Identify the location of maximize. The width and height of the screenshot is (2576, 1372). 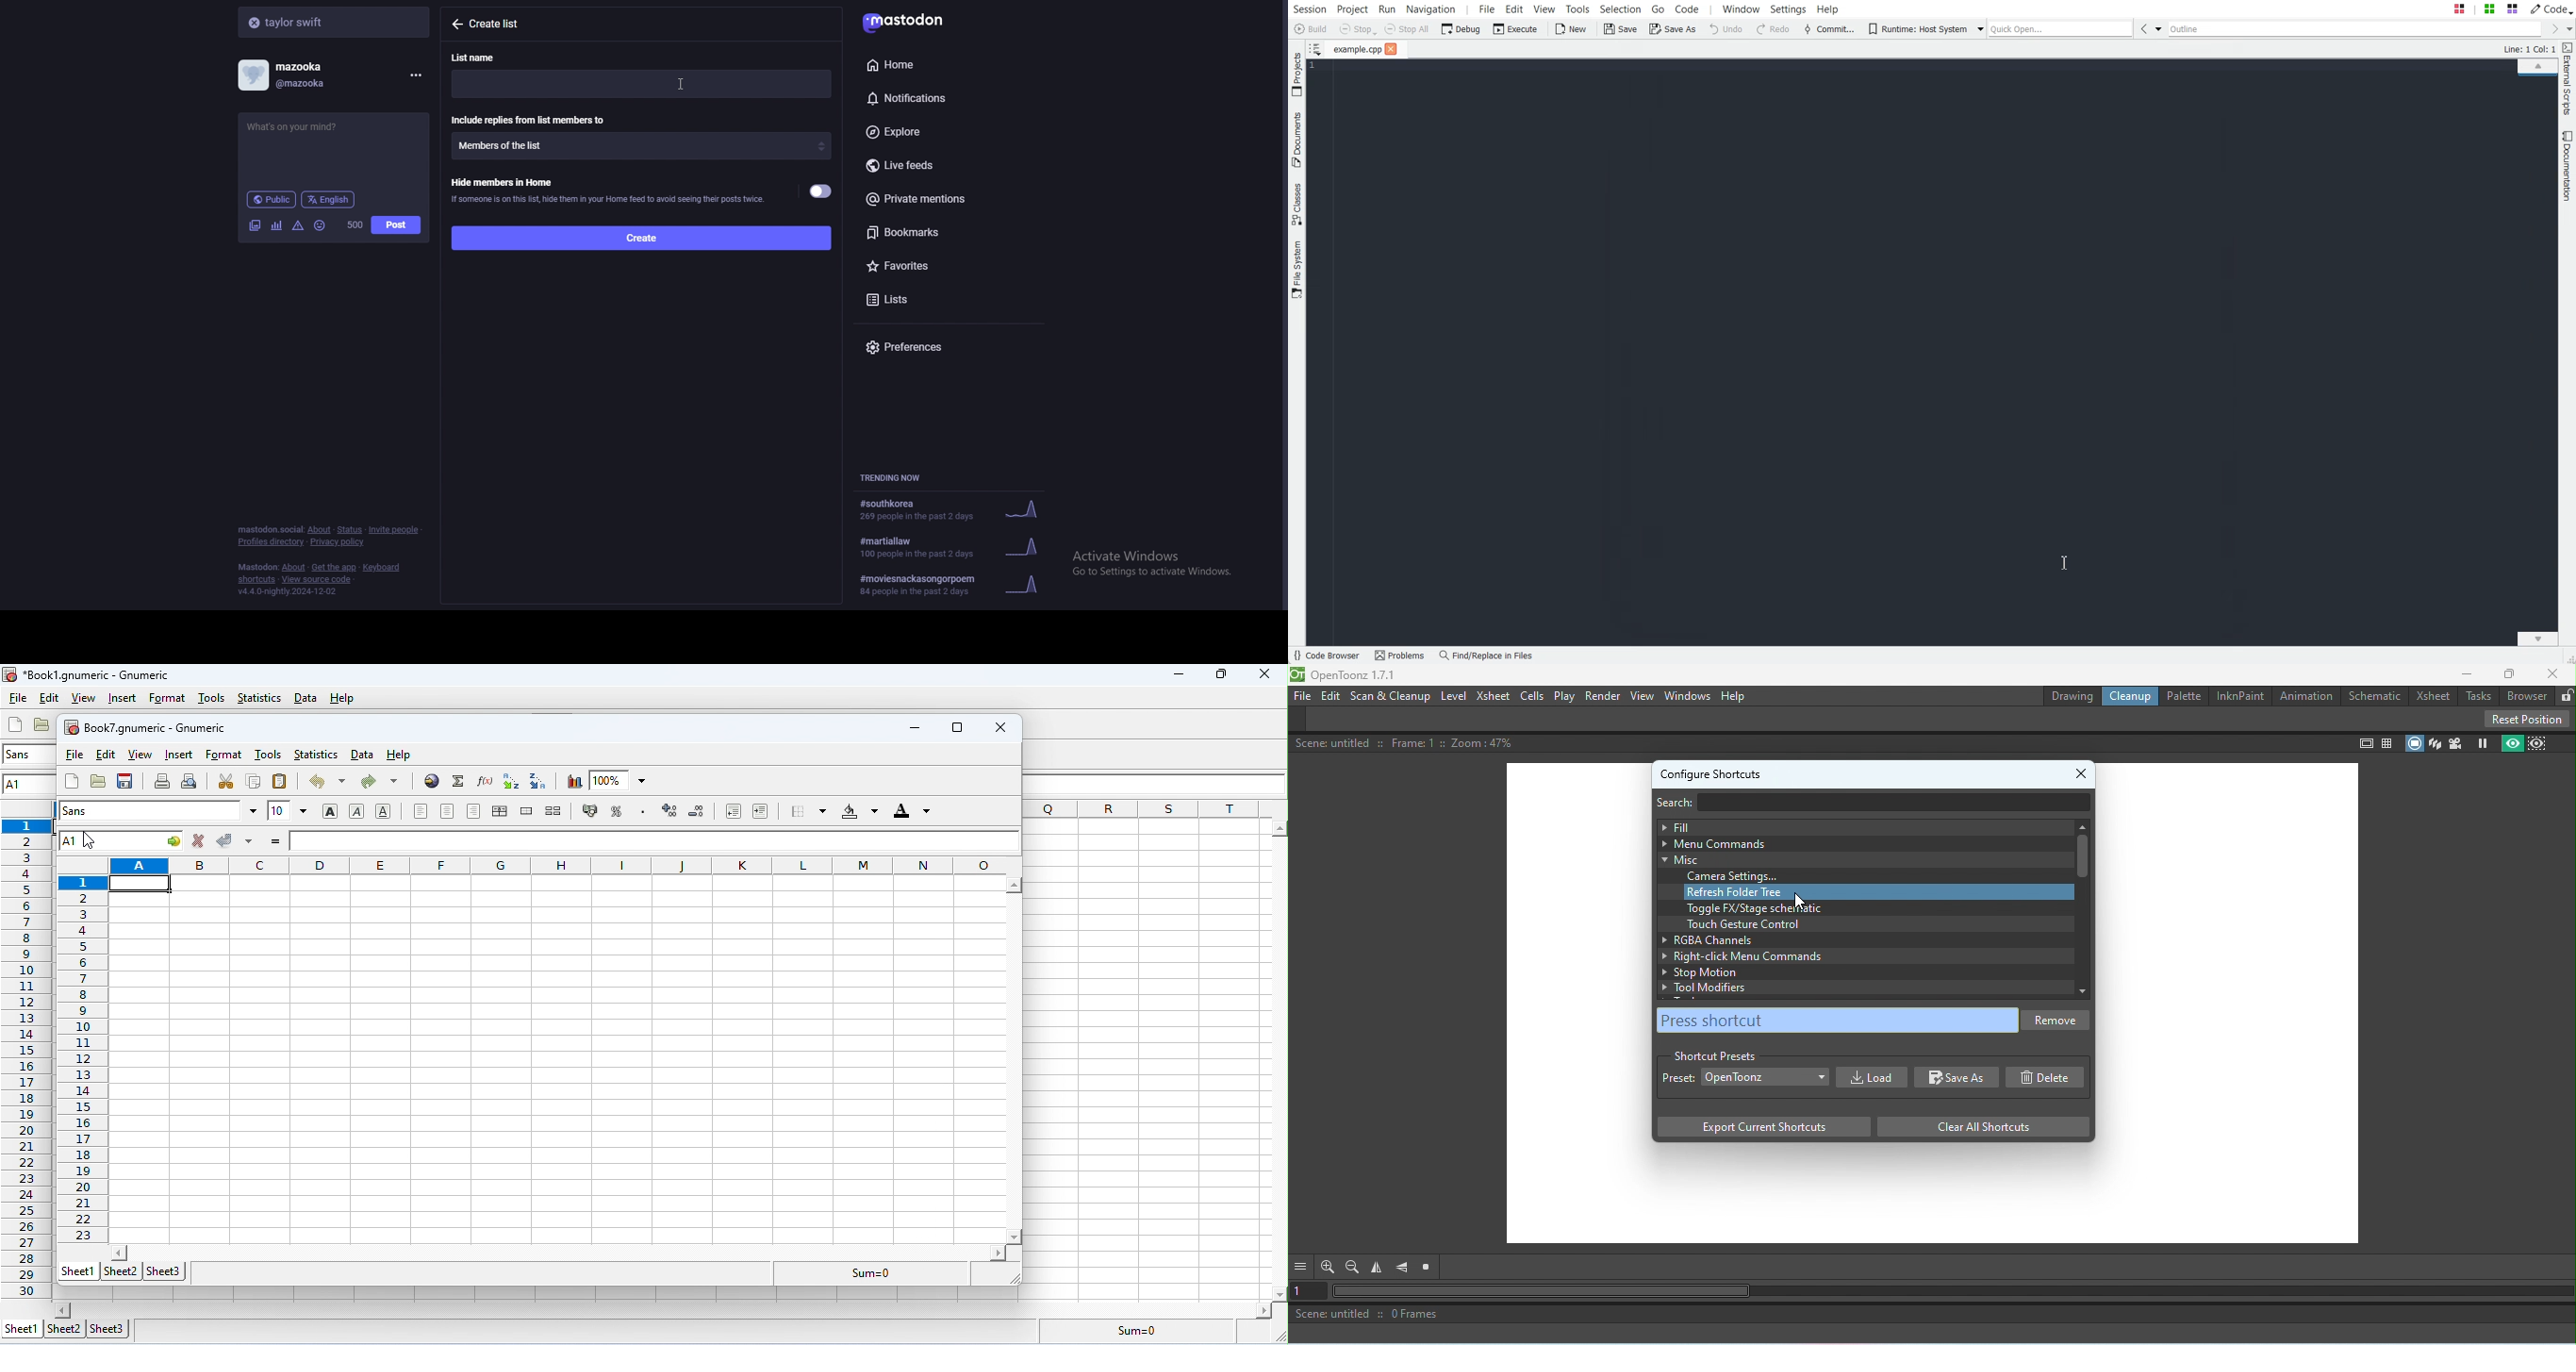
(1218, 674).